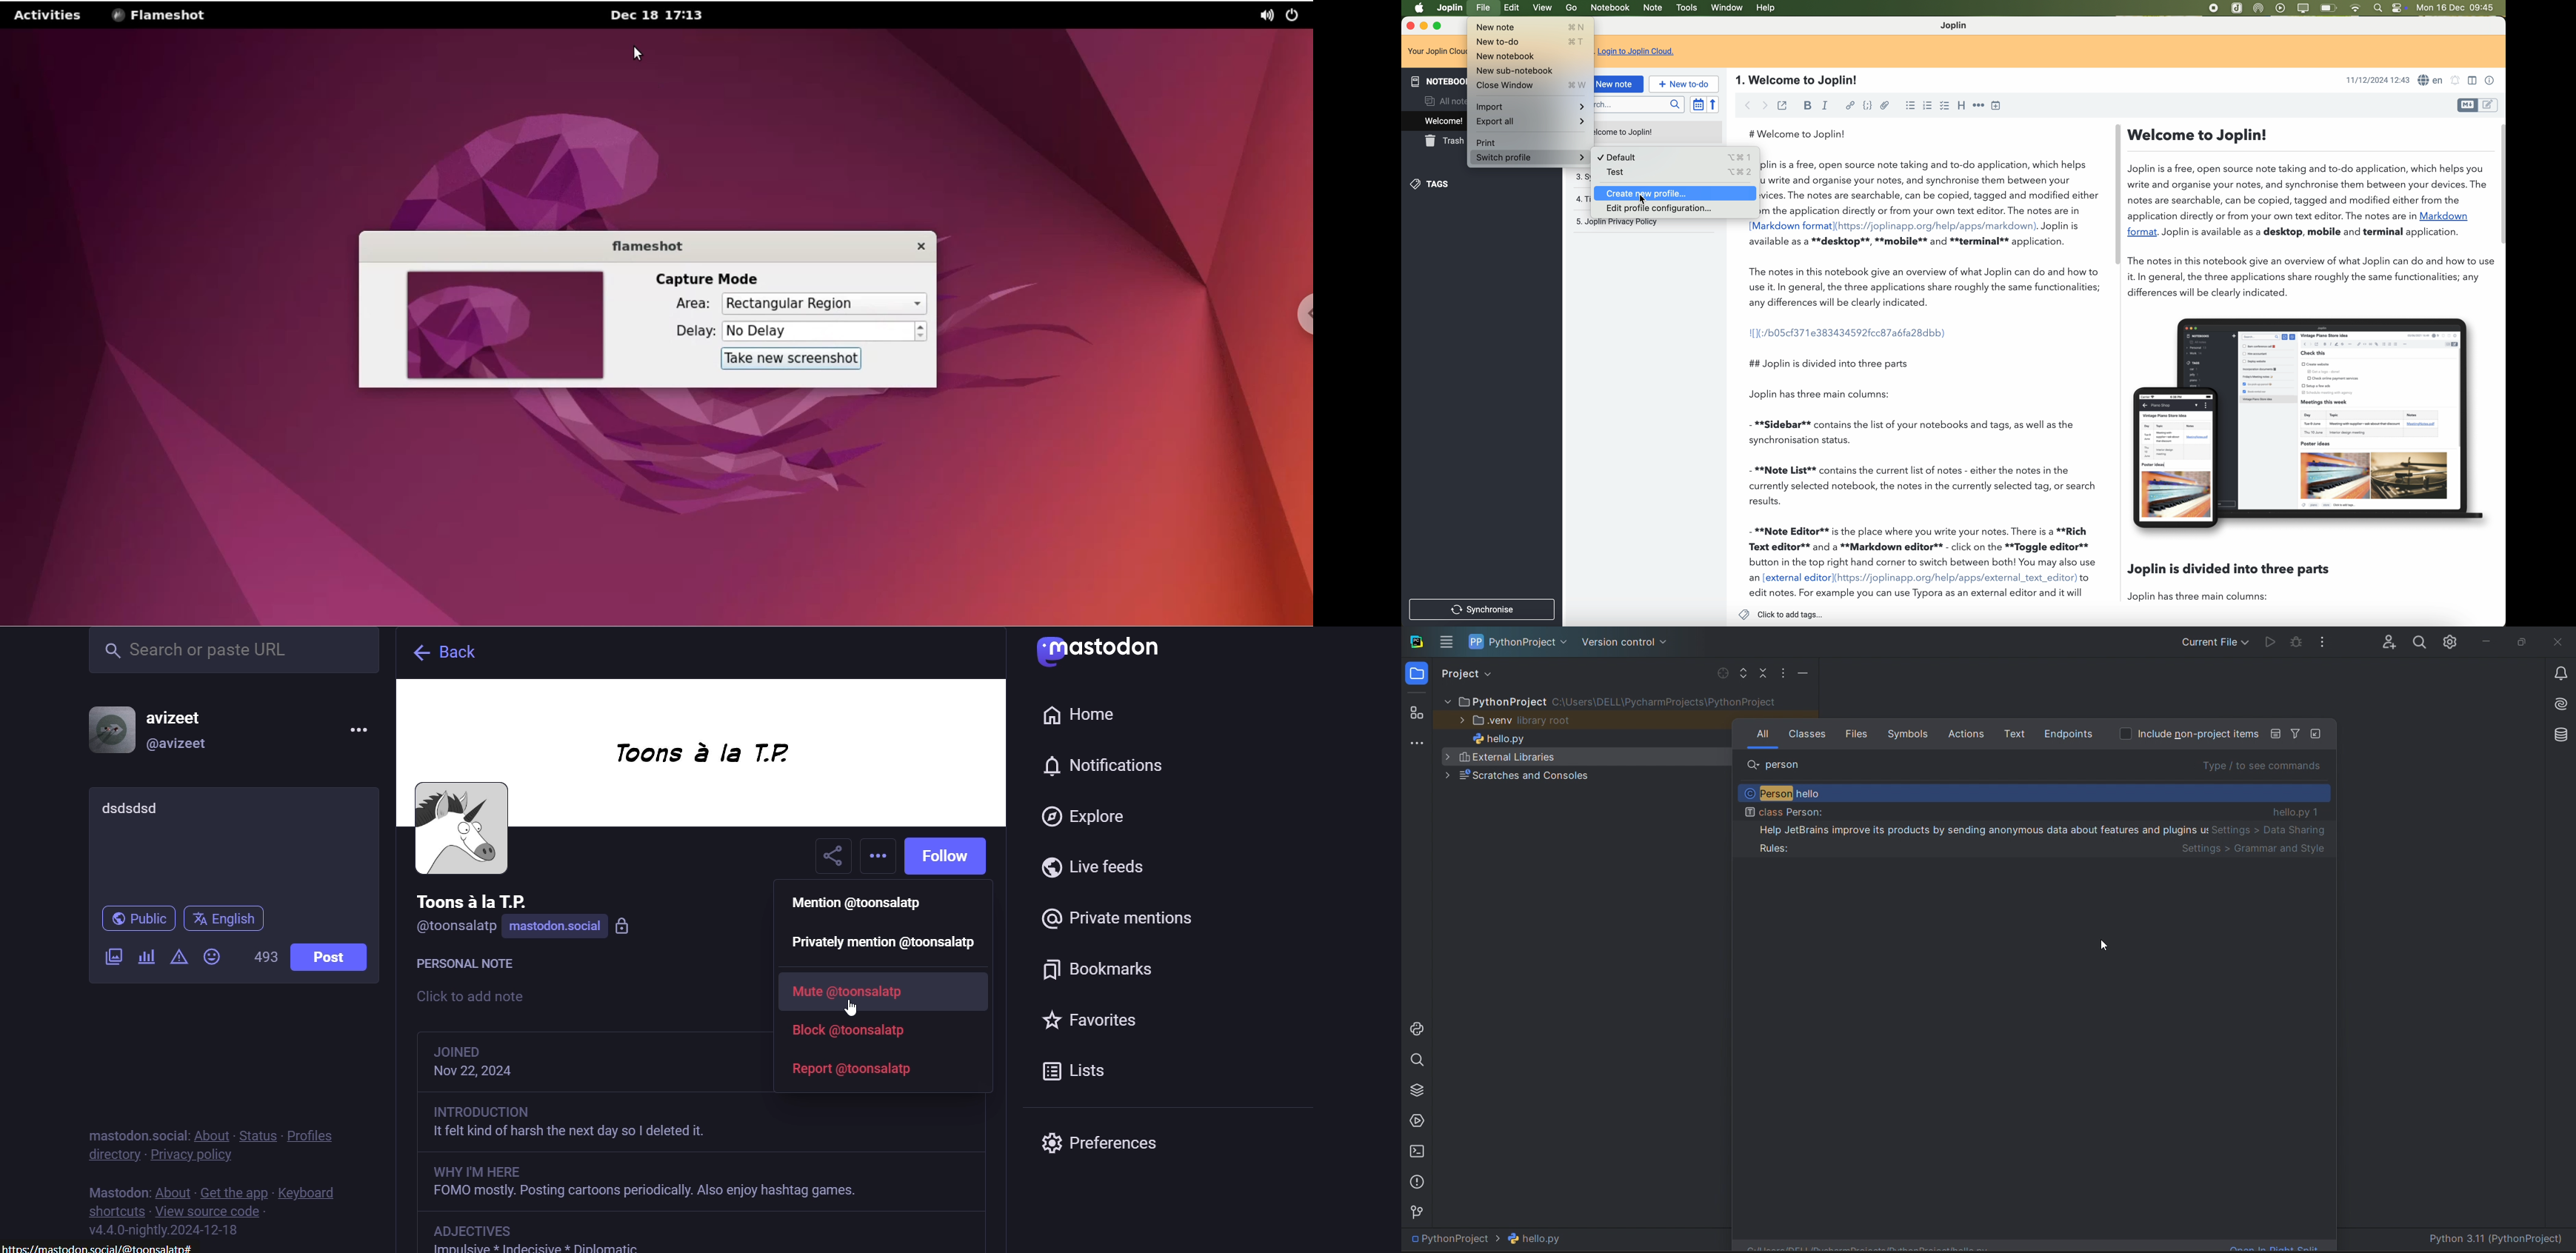  Describe the element at coordinates (1929, 106) in the screenshot. I see `numbered list` at that location.